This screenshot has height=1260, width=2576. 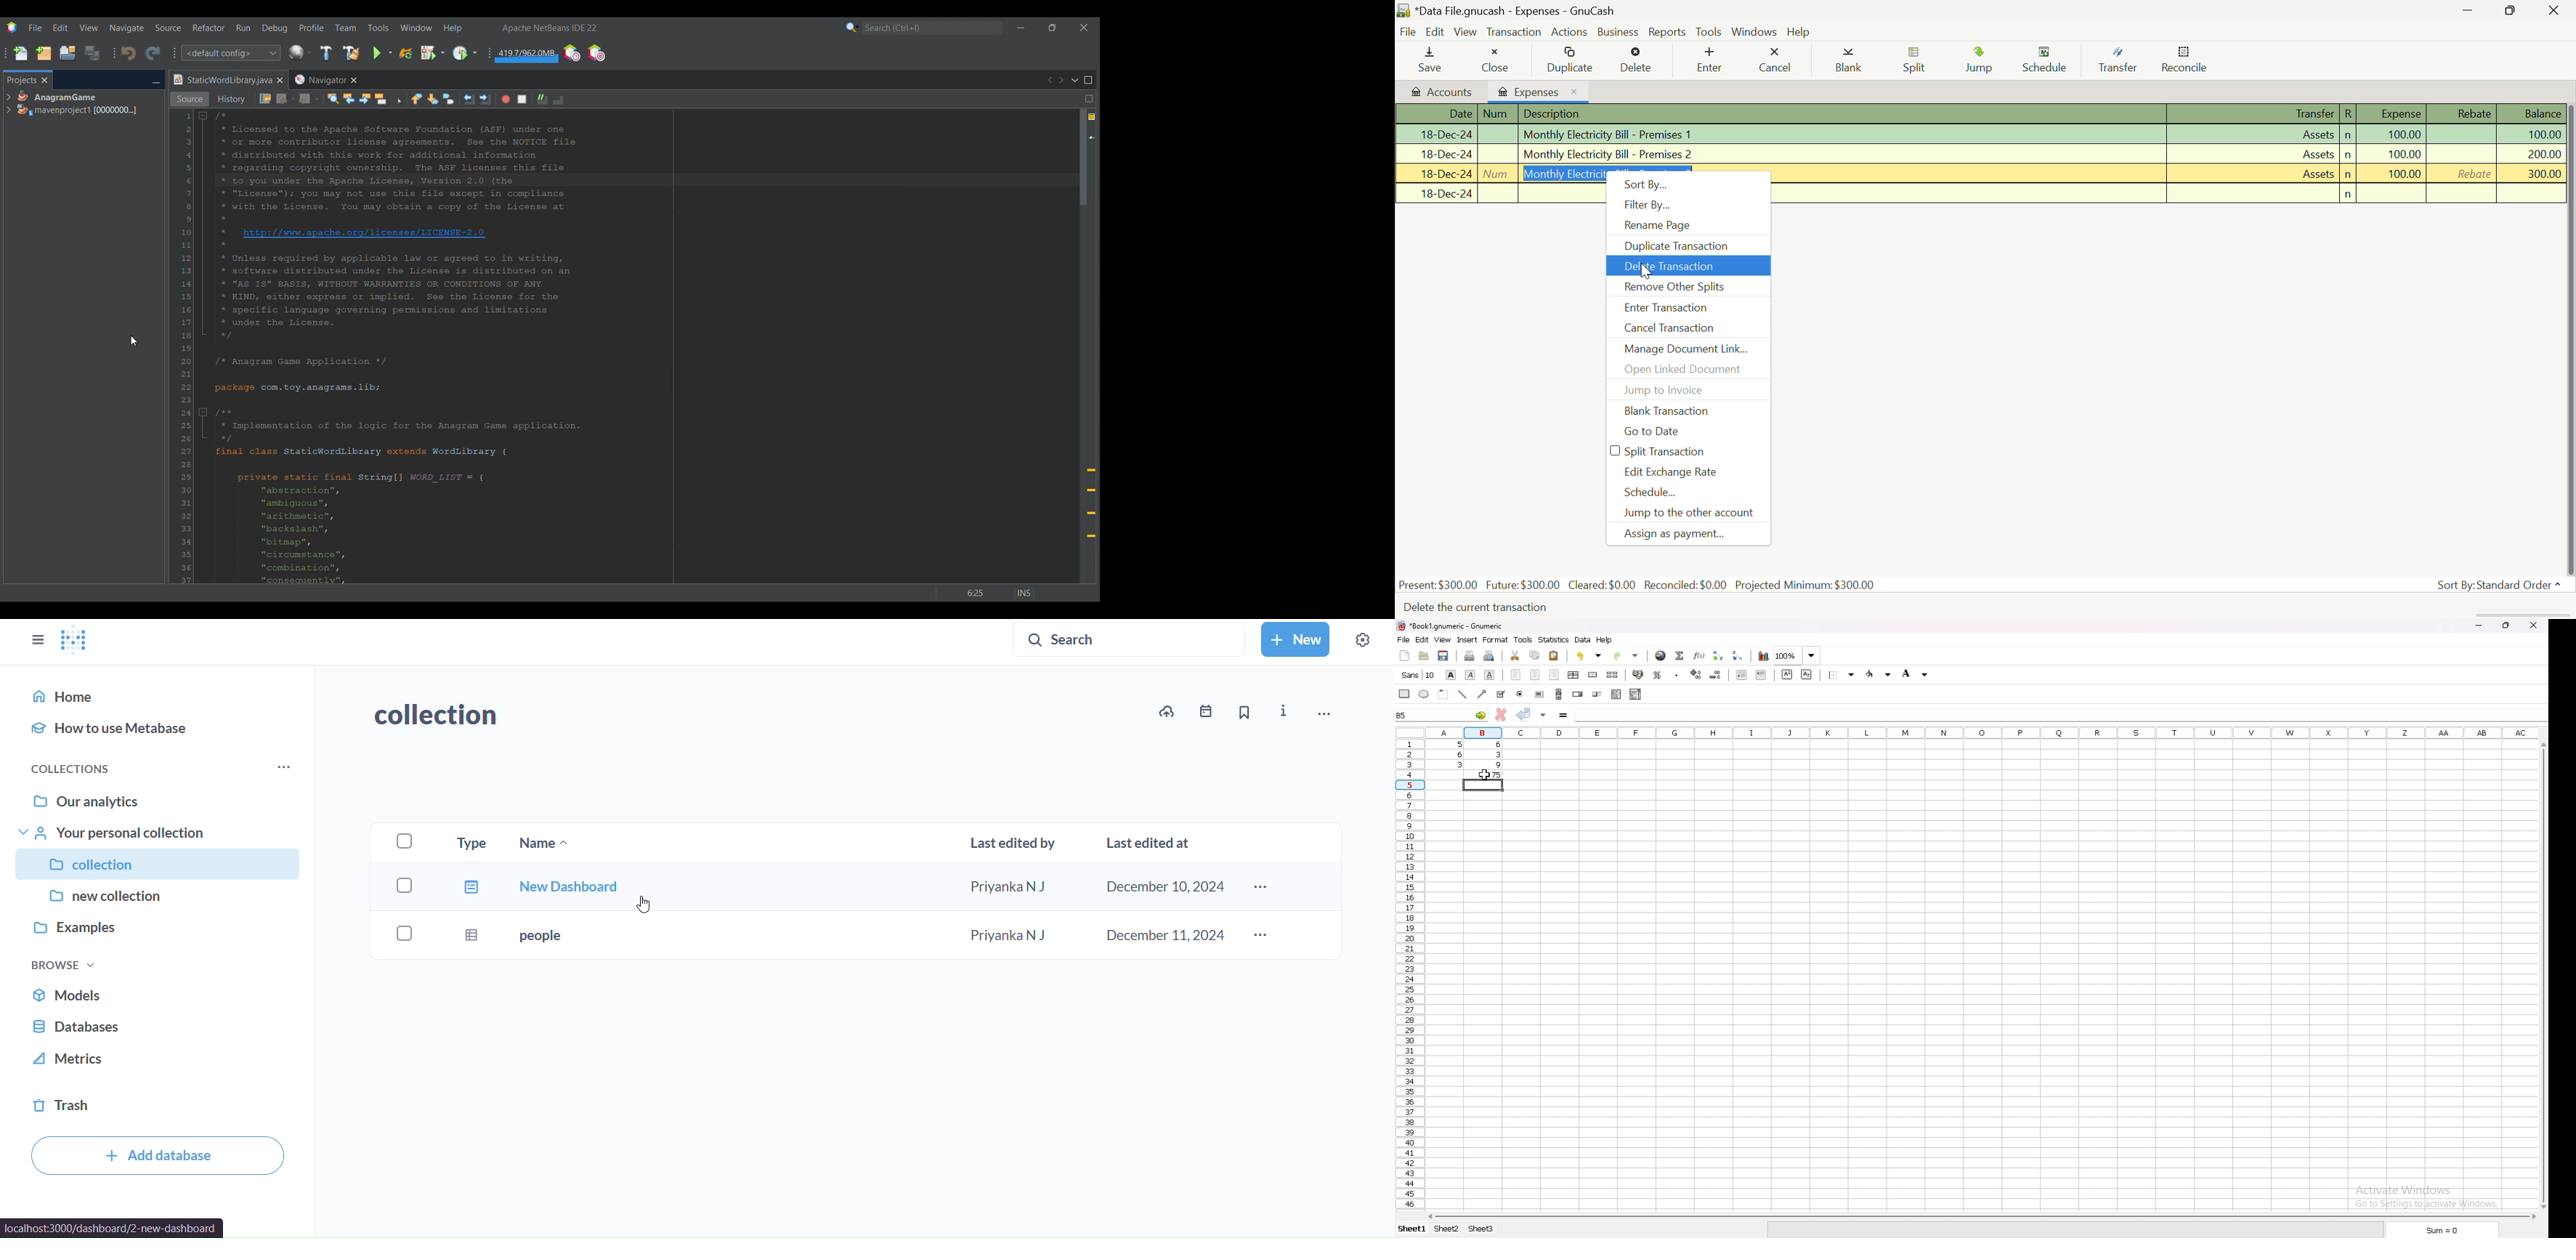 I want to click on Search options, so click(x=853, y=27).